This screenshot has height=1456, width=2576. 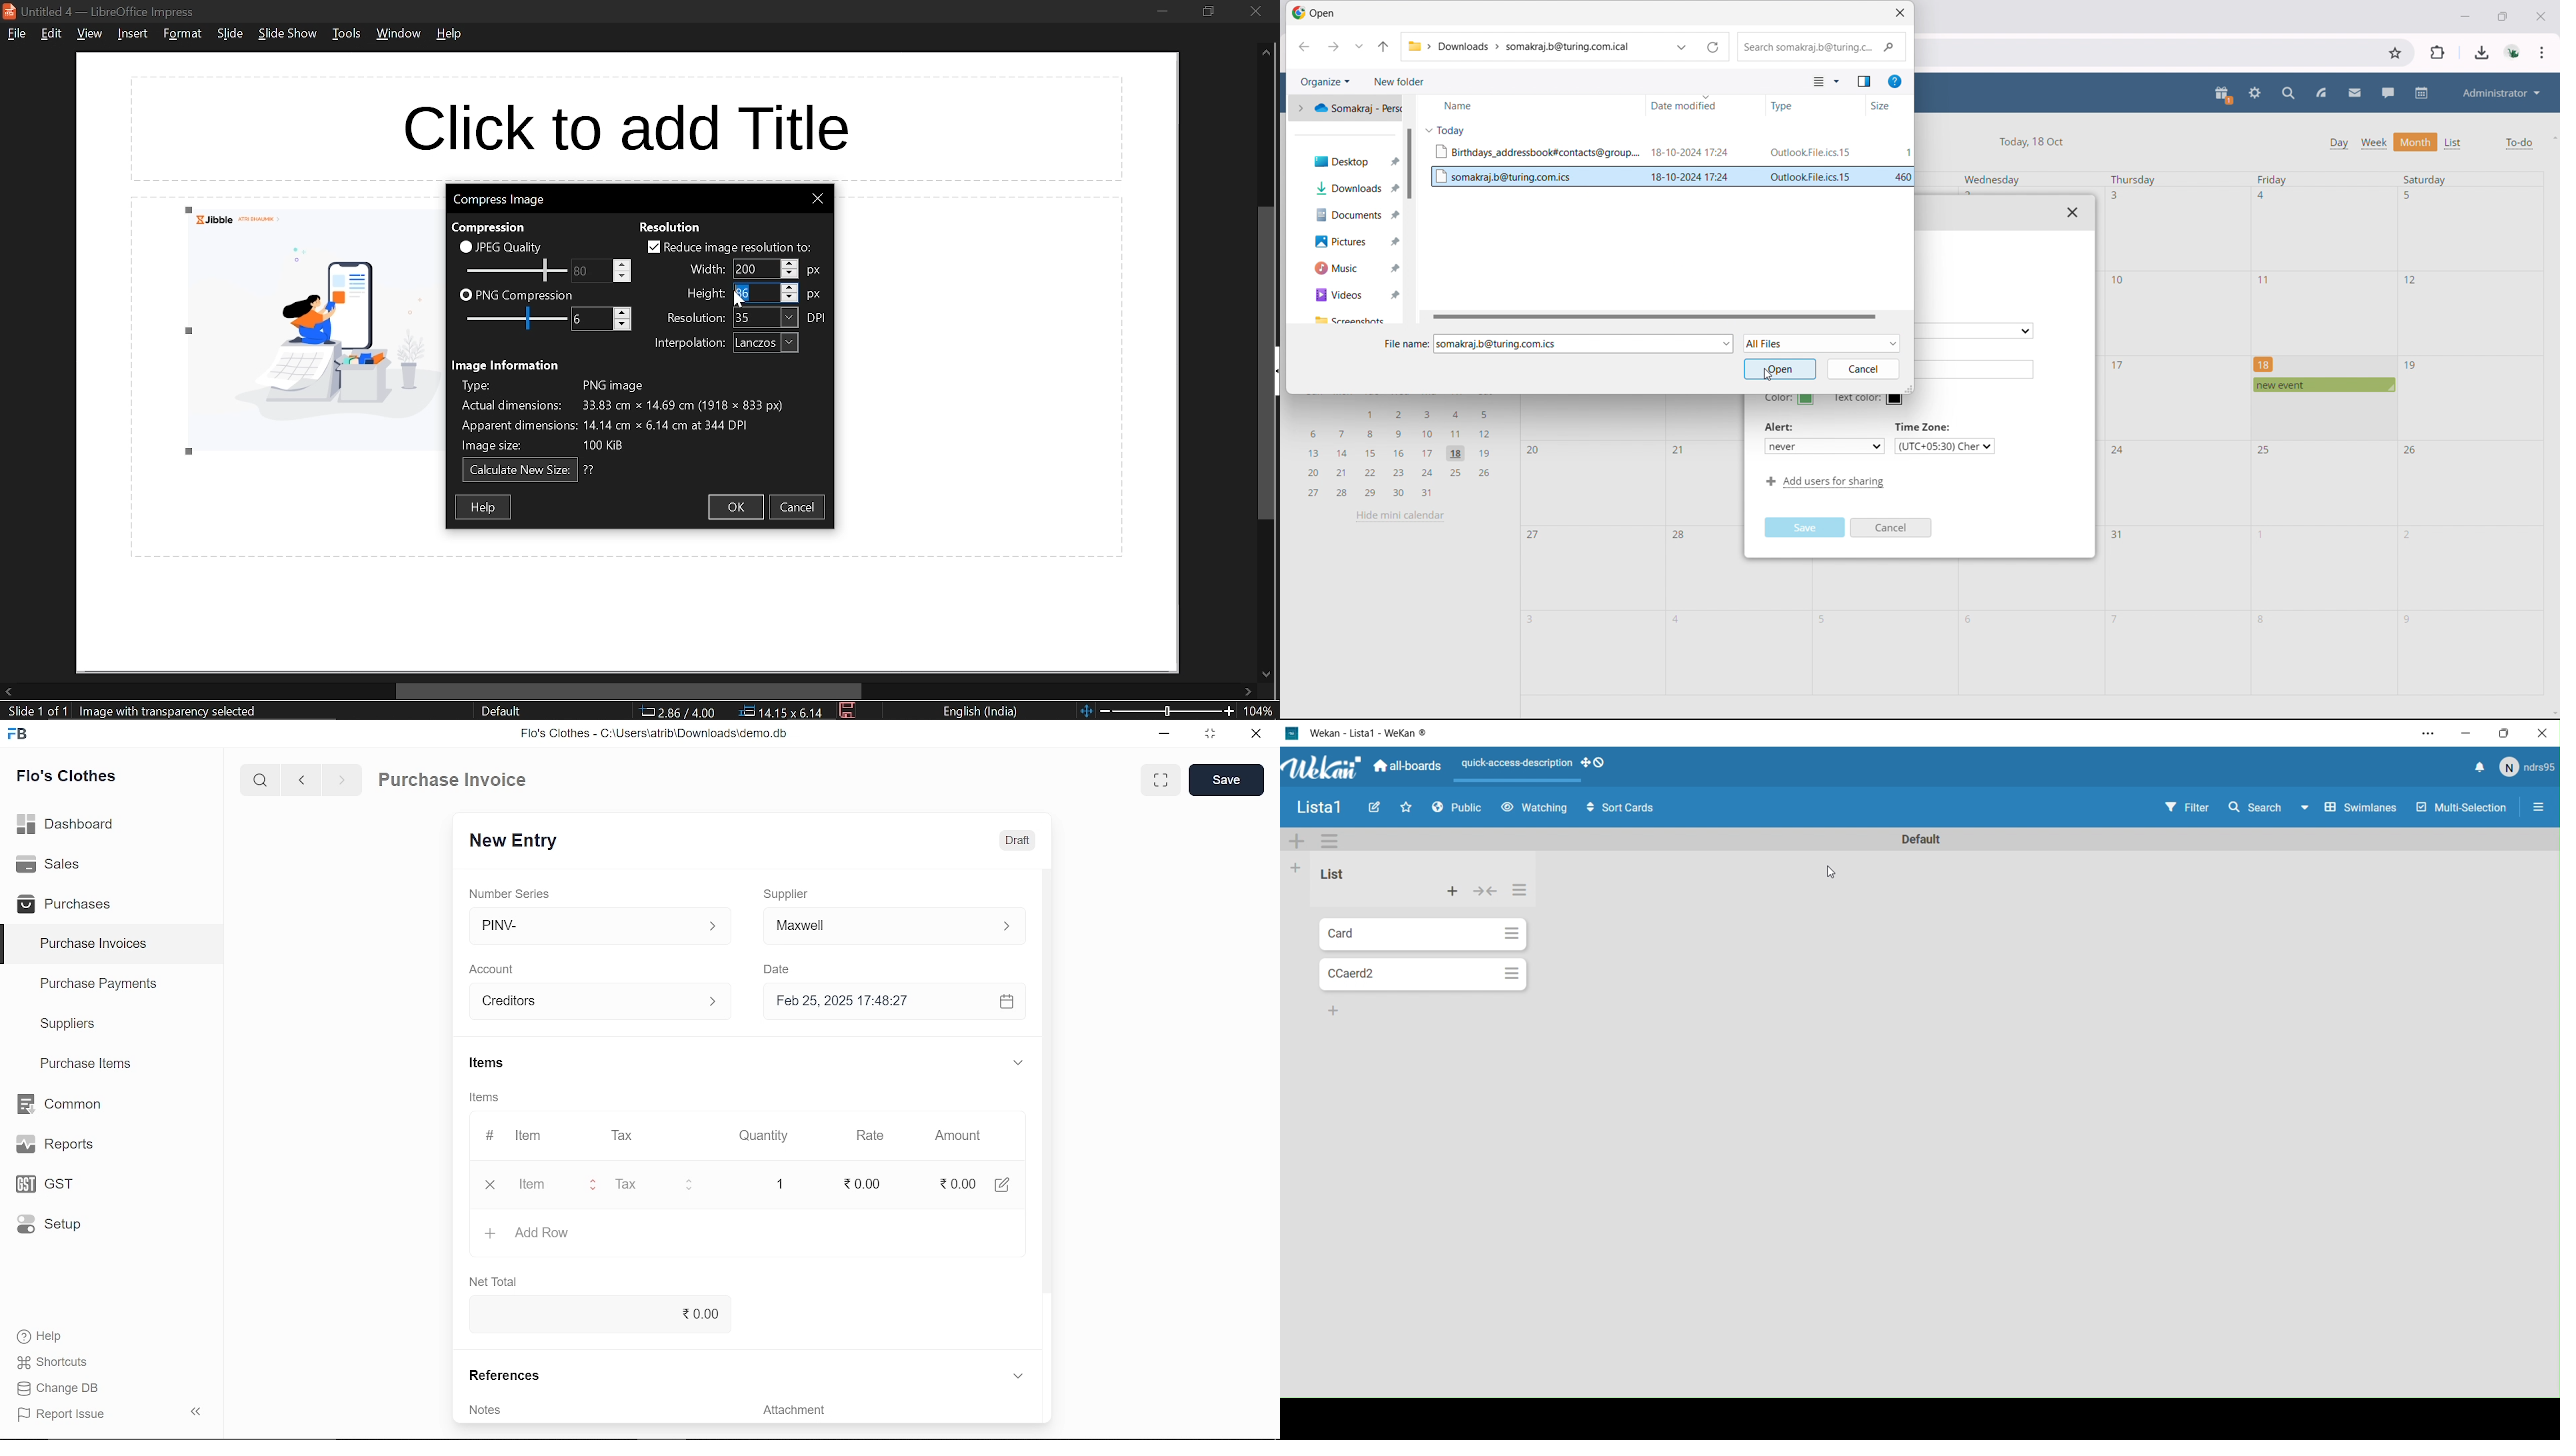 What do you see at coordinates (2482, 53) in the screenshot?
I see `downloads` at bounding box center [2482, 53].